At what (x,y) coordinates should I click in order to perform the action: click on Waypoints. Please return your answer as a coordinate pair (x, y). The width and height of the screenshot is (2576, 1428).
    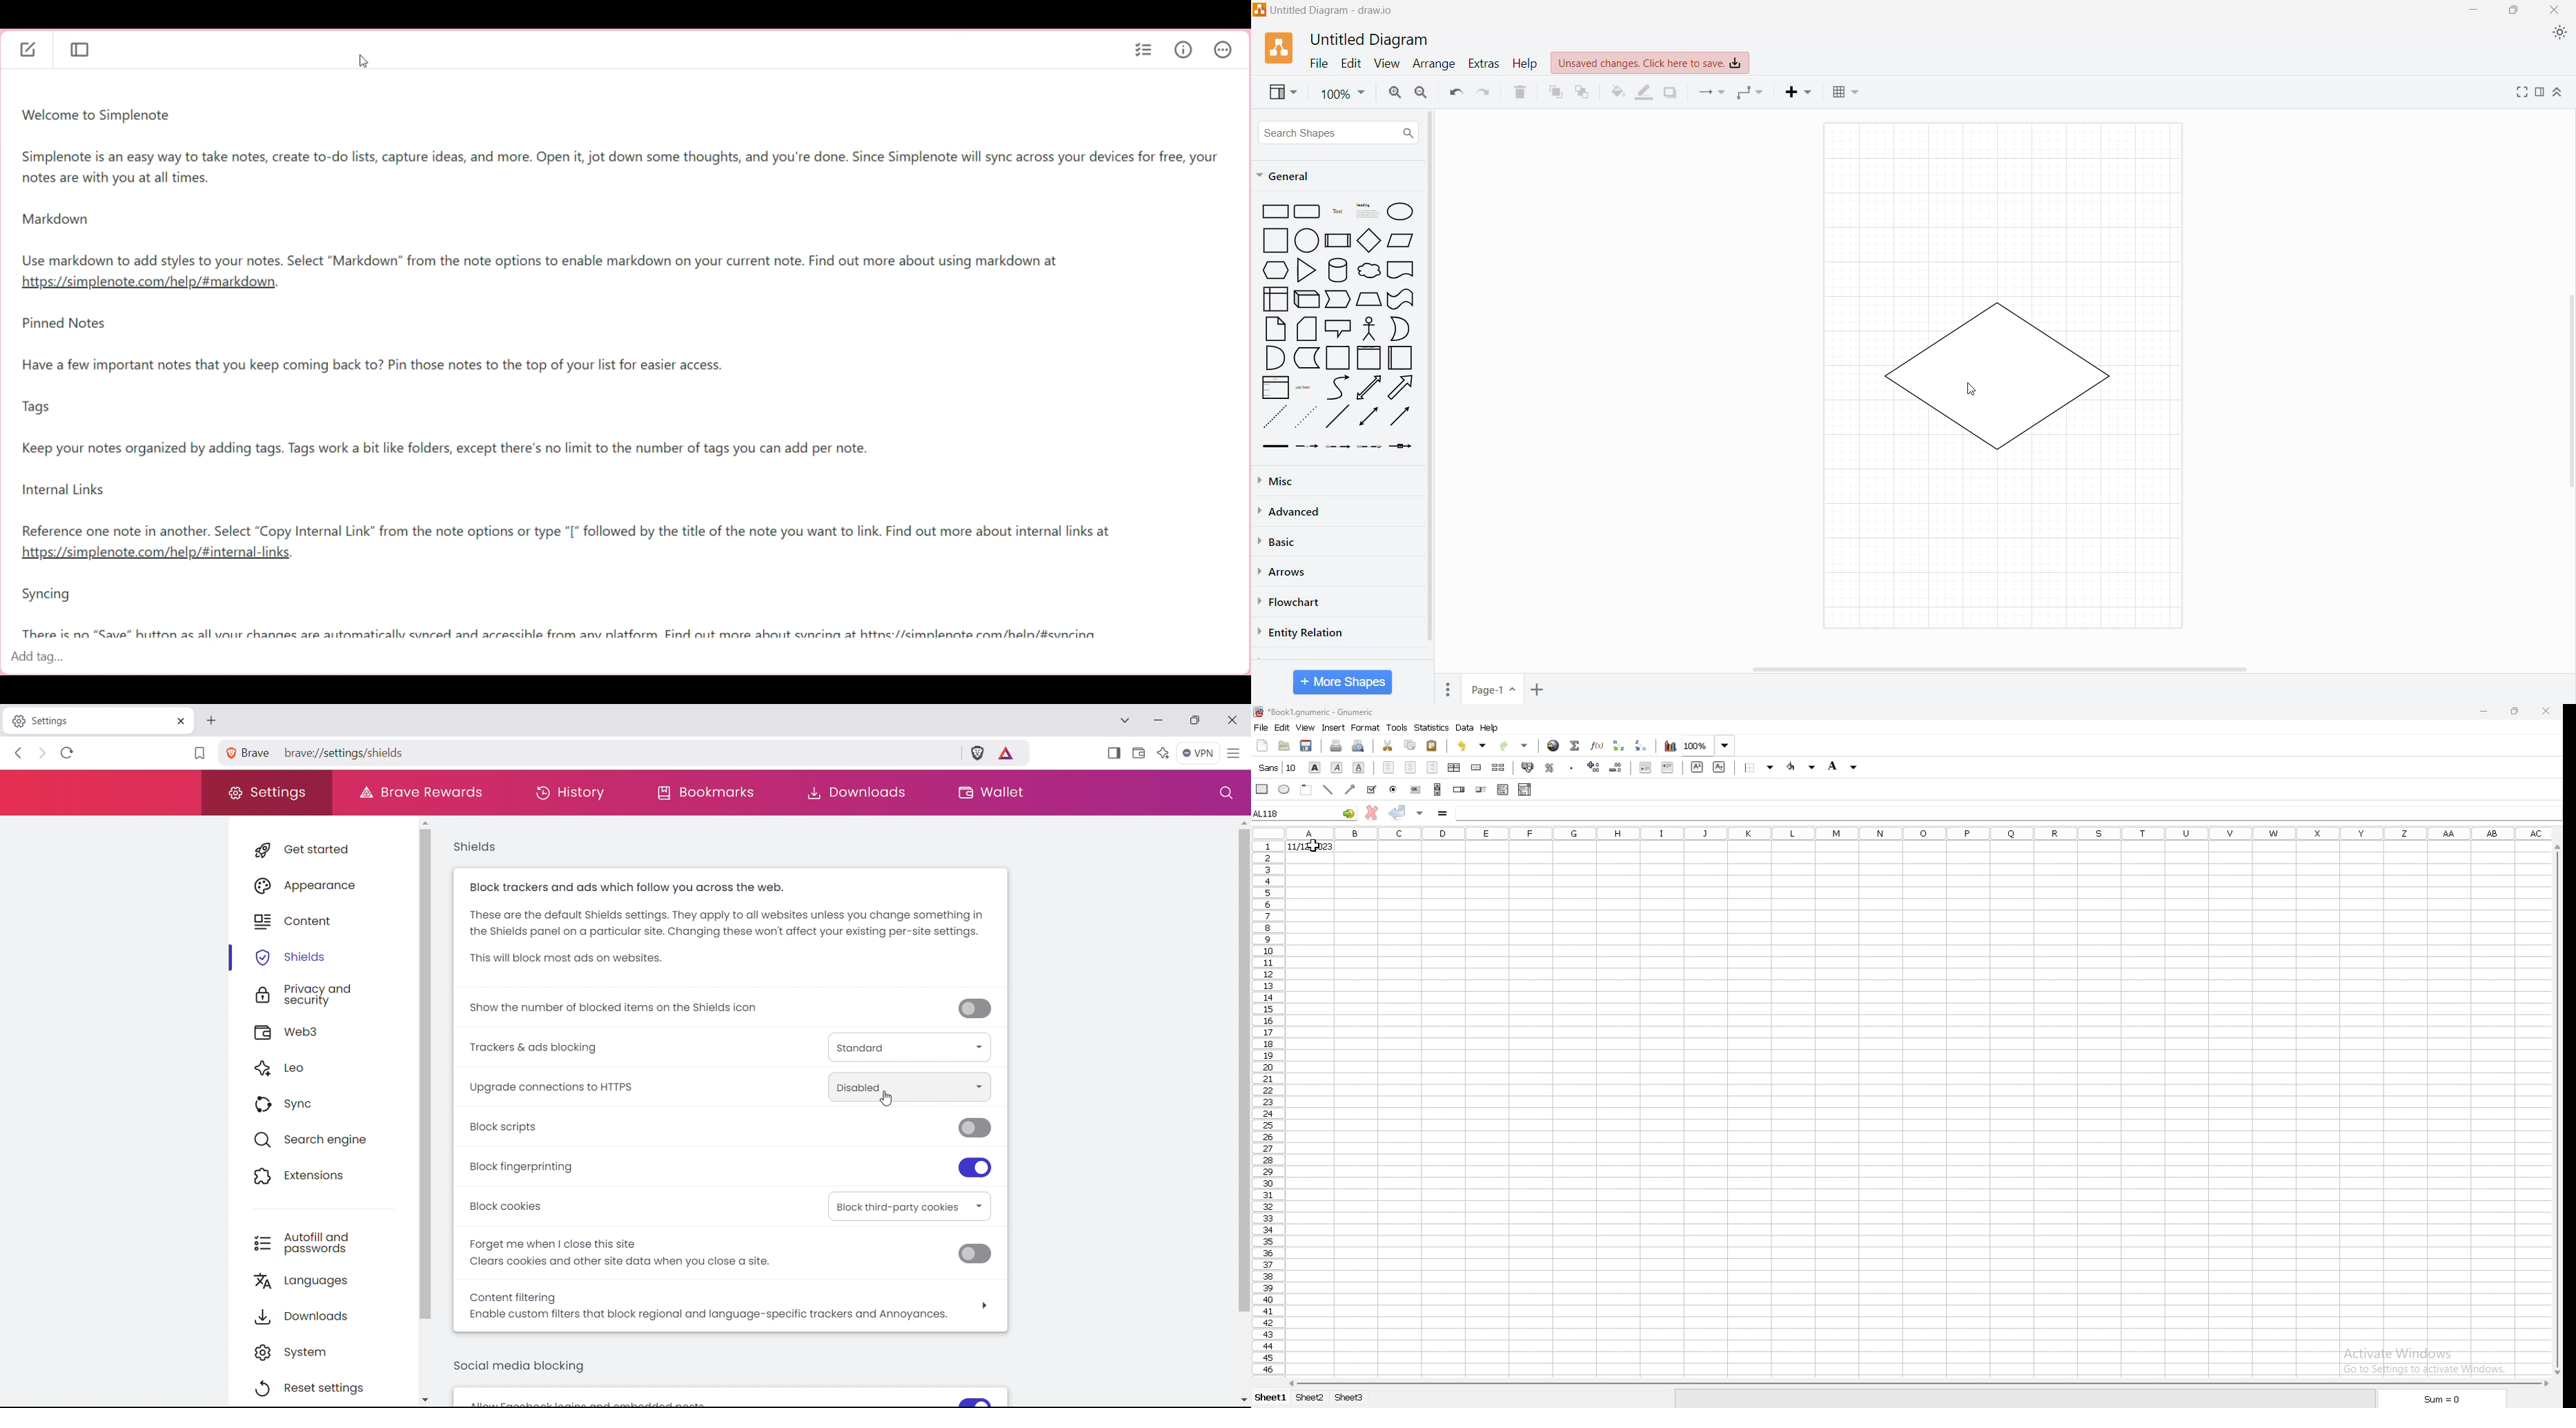
    Looking at the image, I should click on (1751, 94).